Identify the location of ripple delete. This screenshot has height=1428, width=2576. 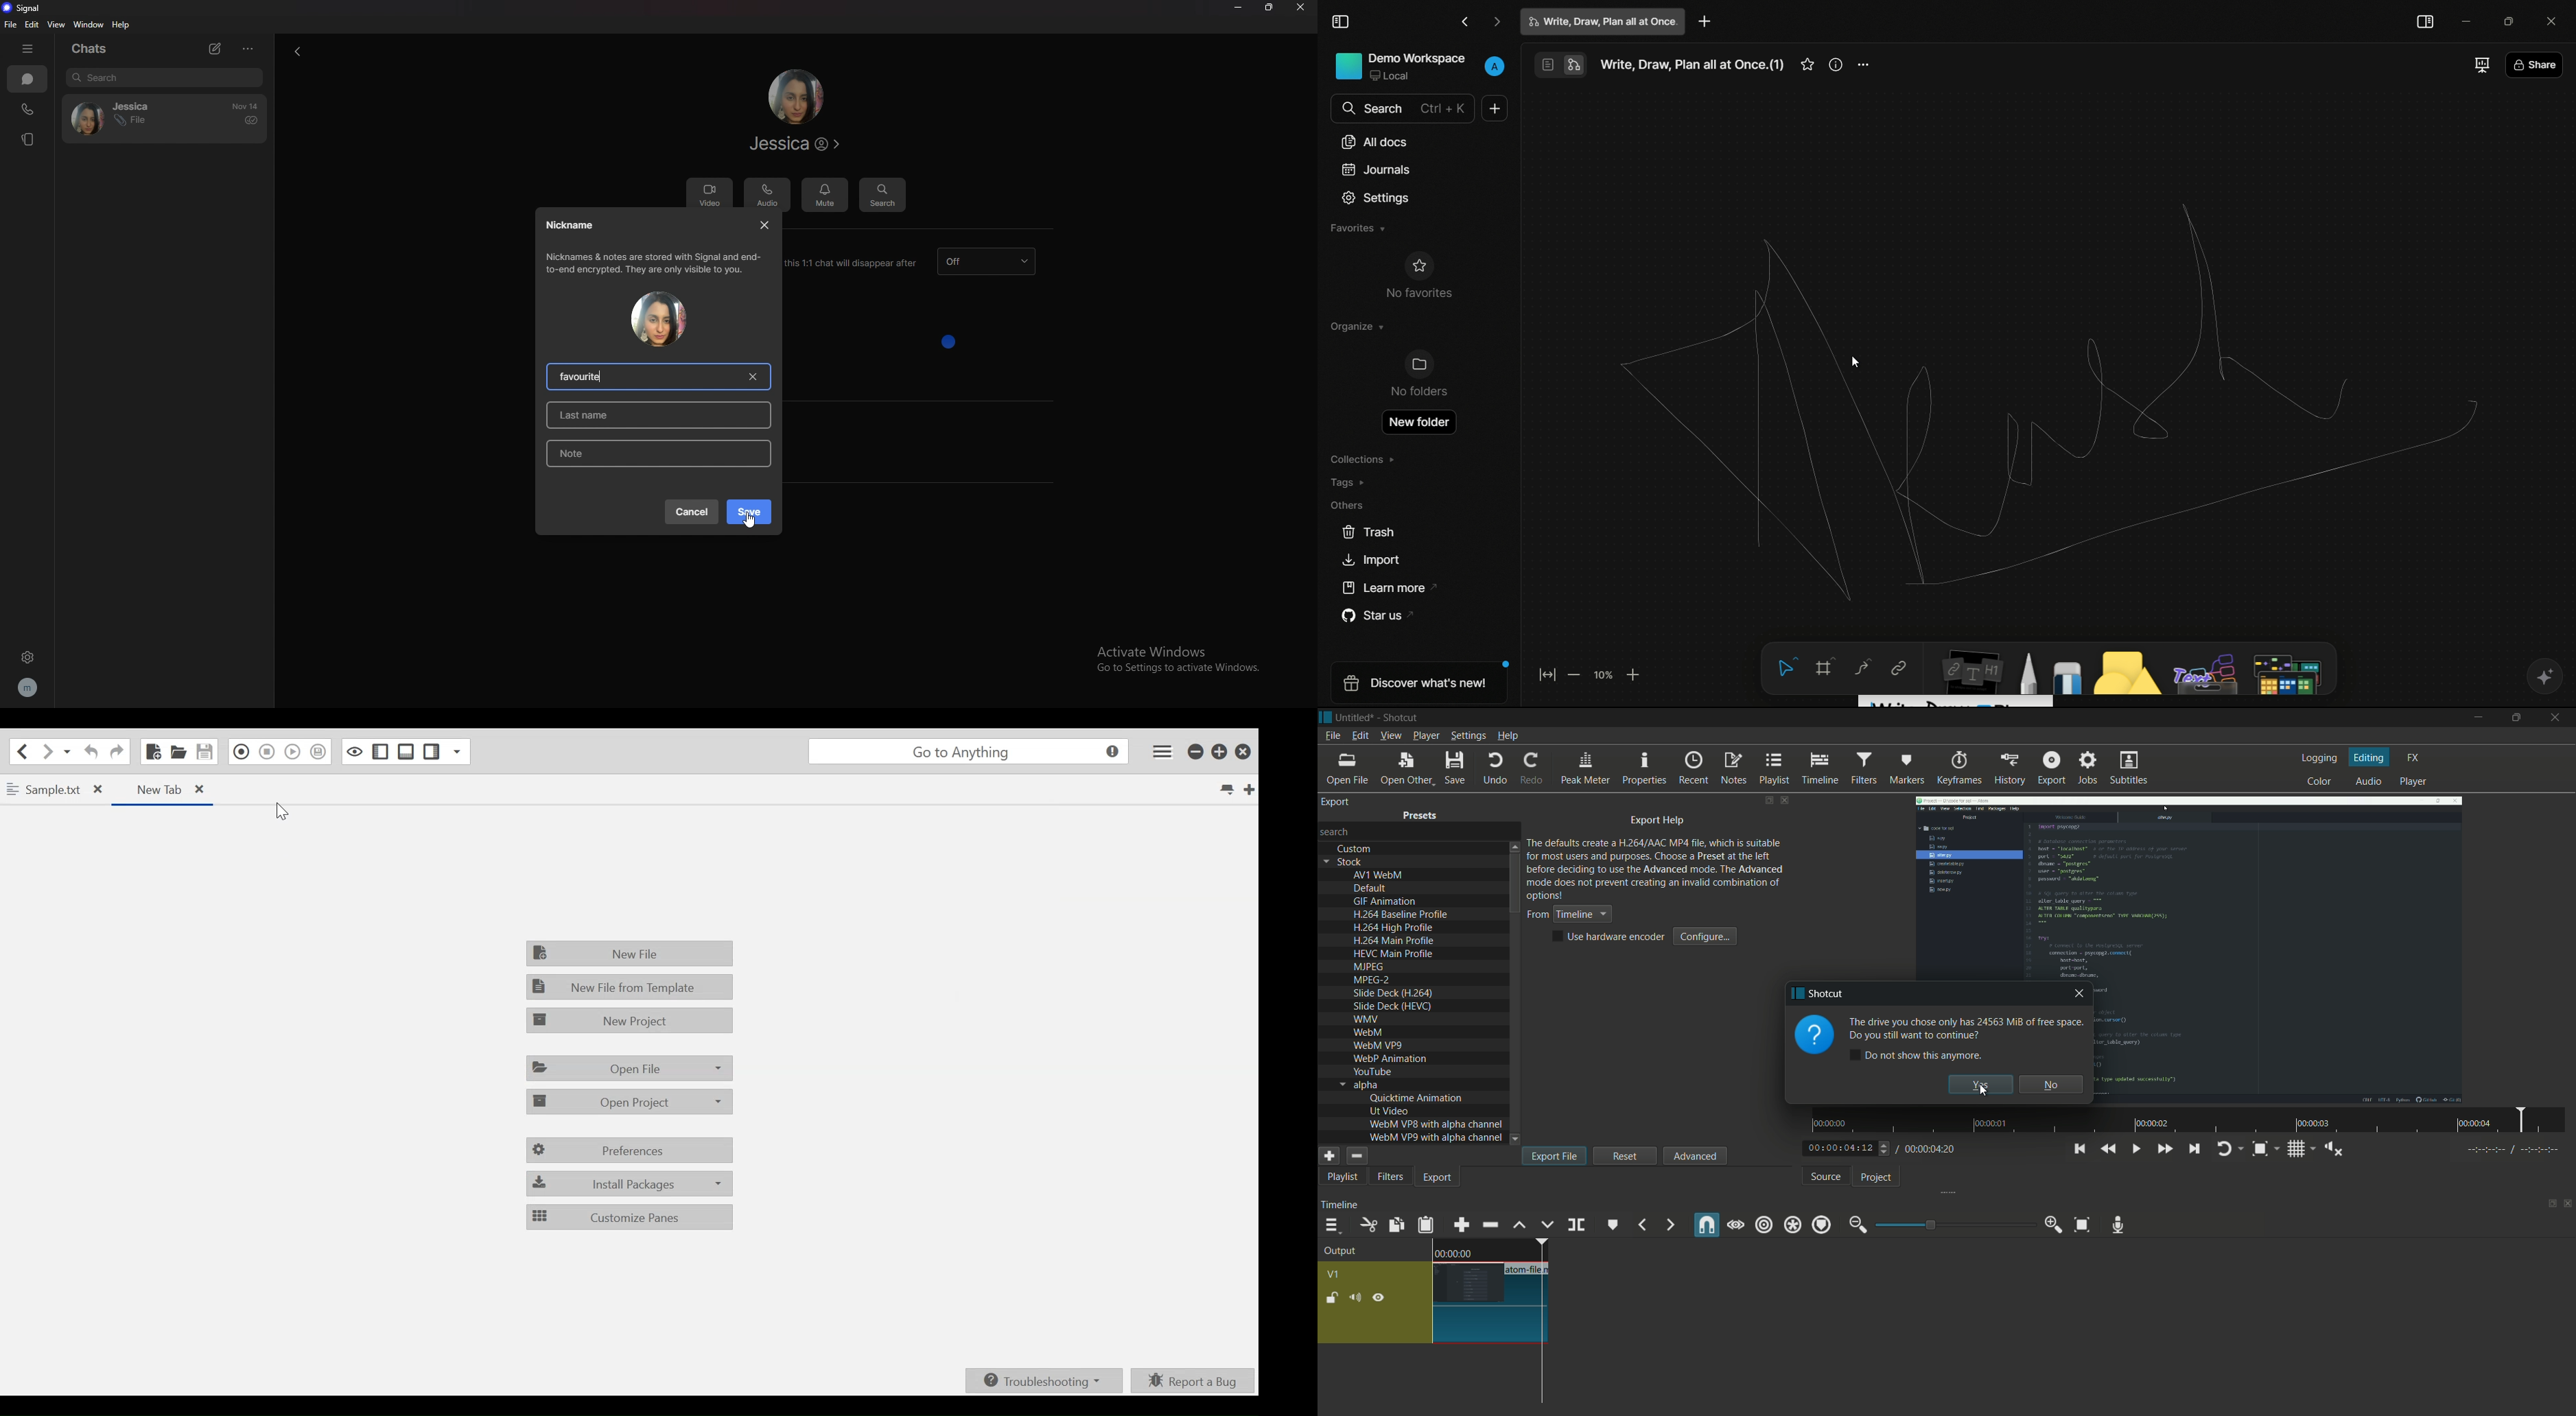
(1489, 1225).